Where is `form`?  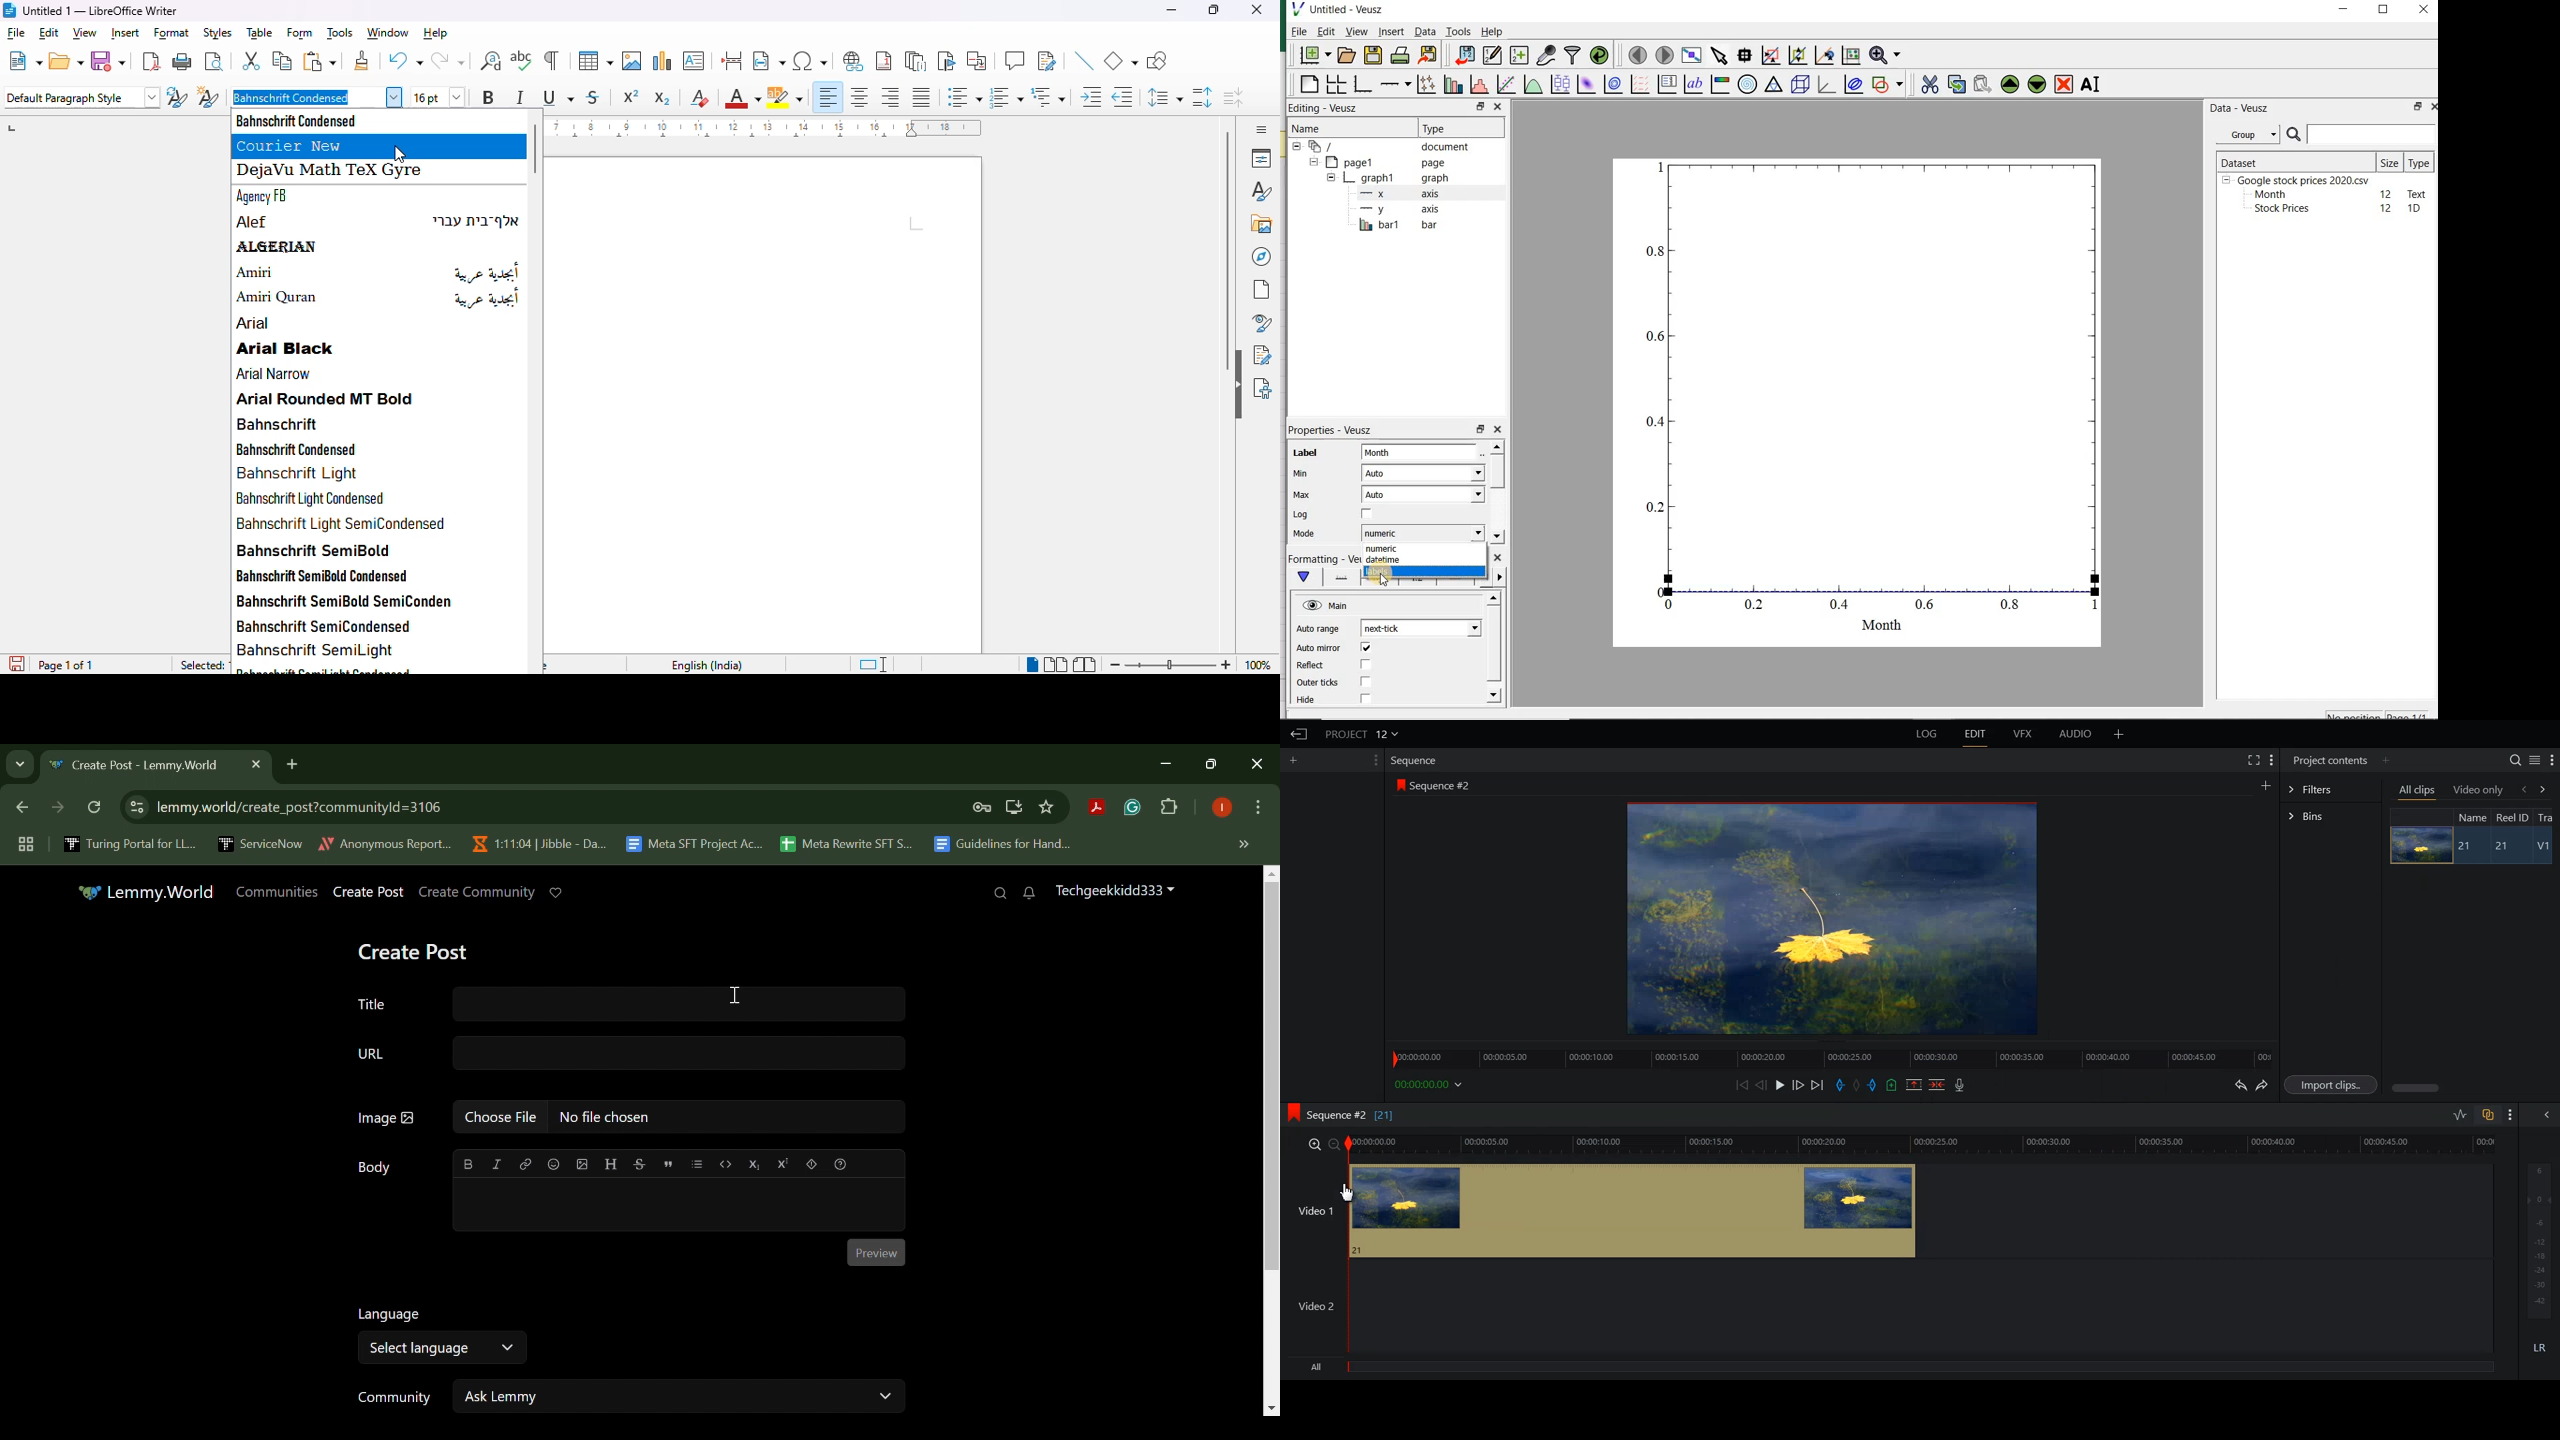 form is located at coordinates (301, 34).